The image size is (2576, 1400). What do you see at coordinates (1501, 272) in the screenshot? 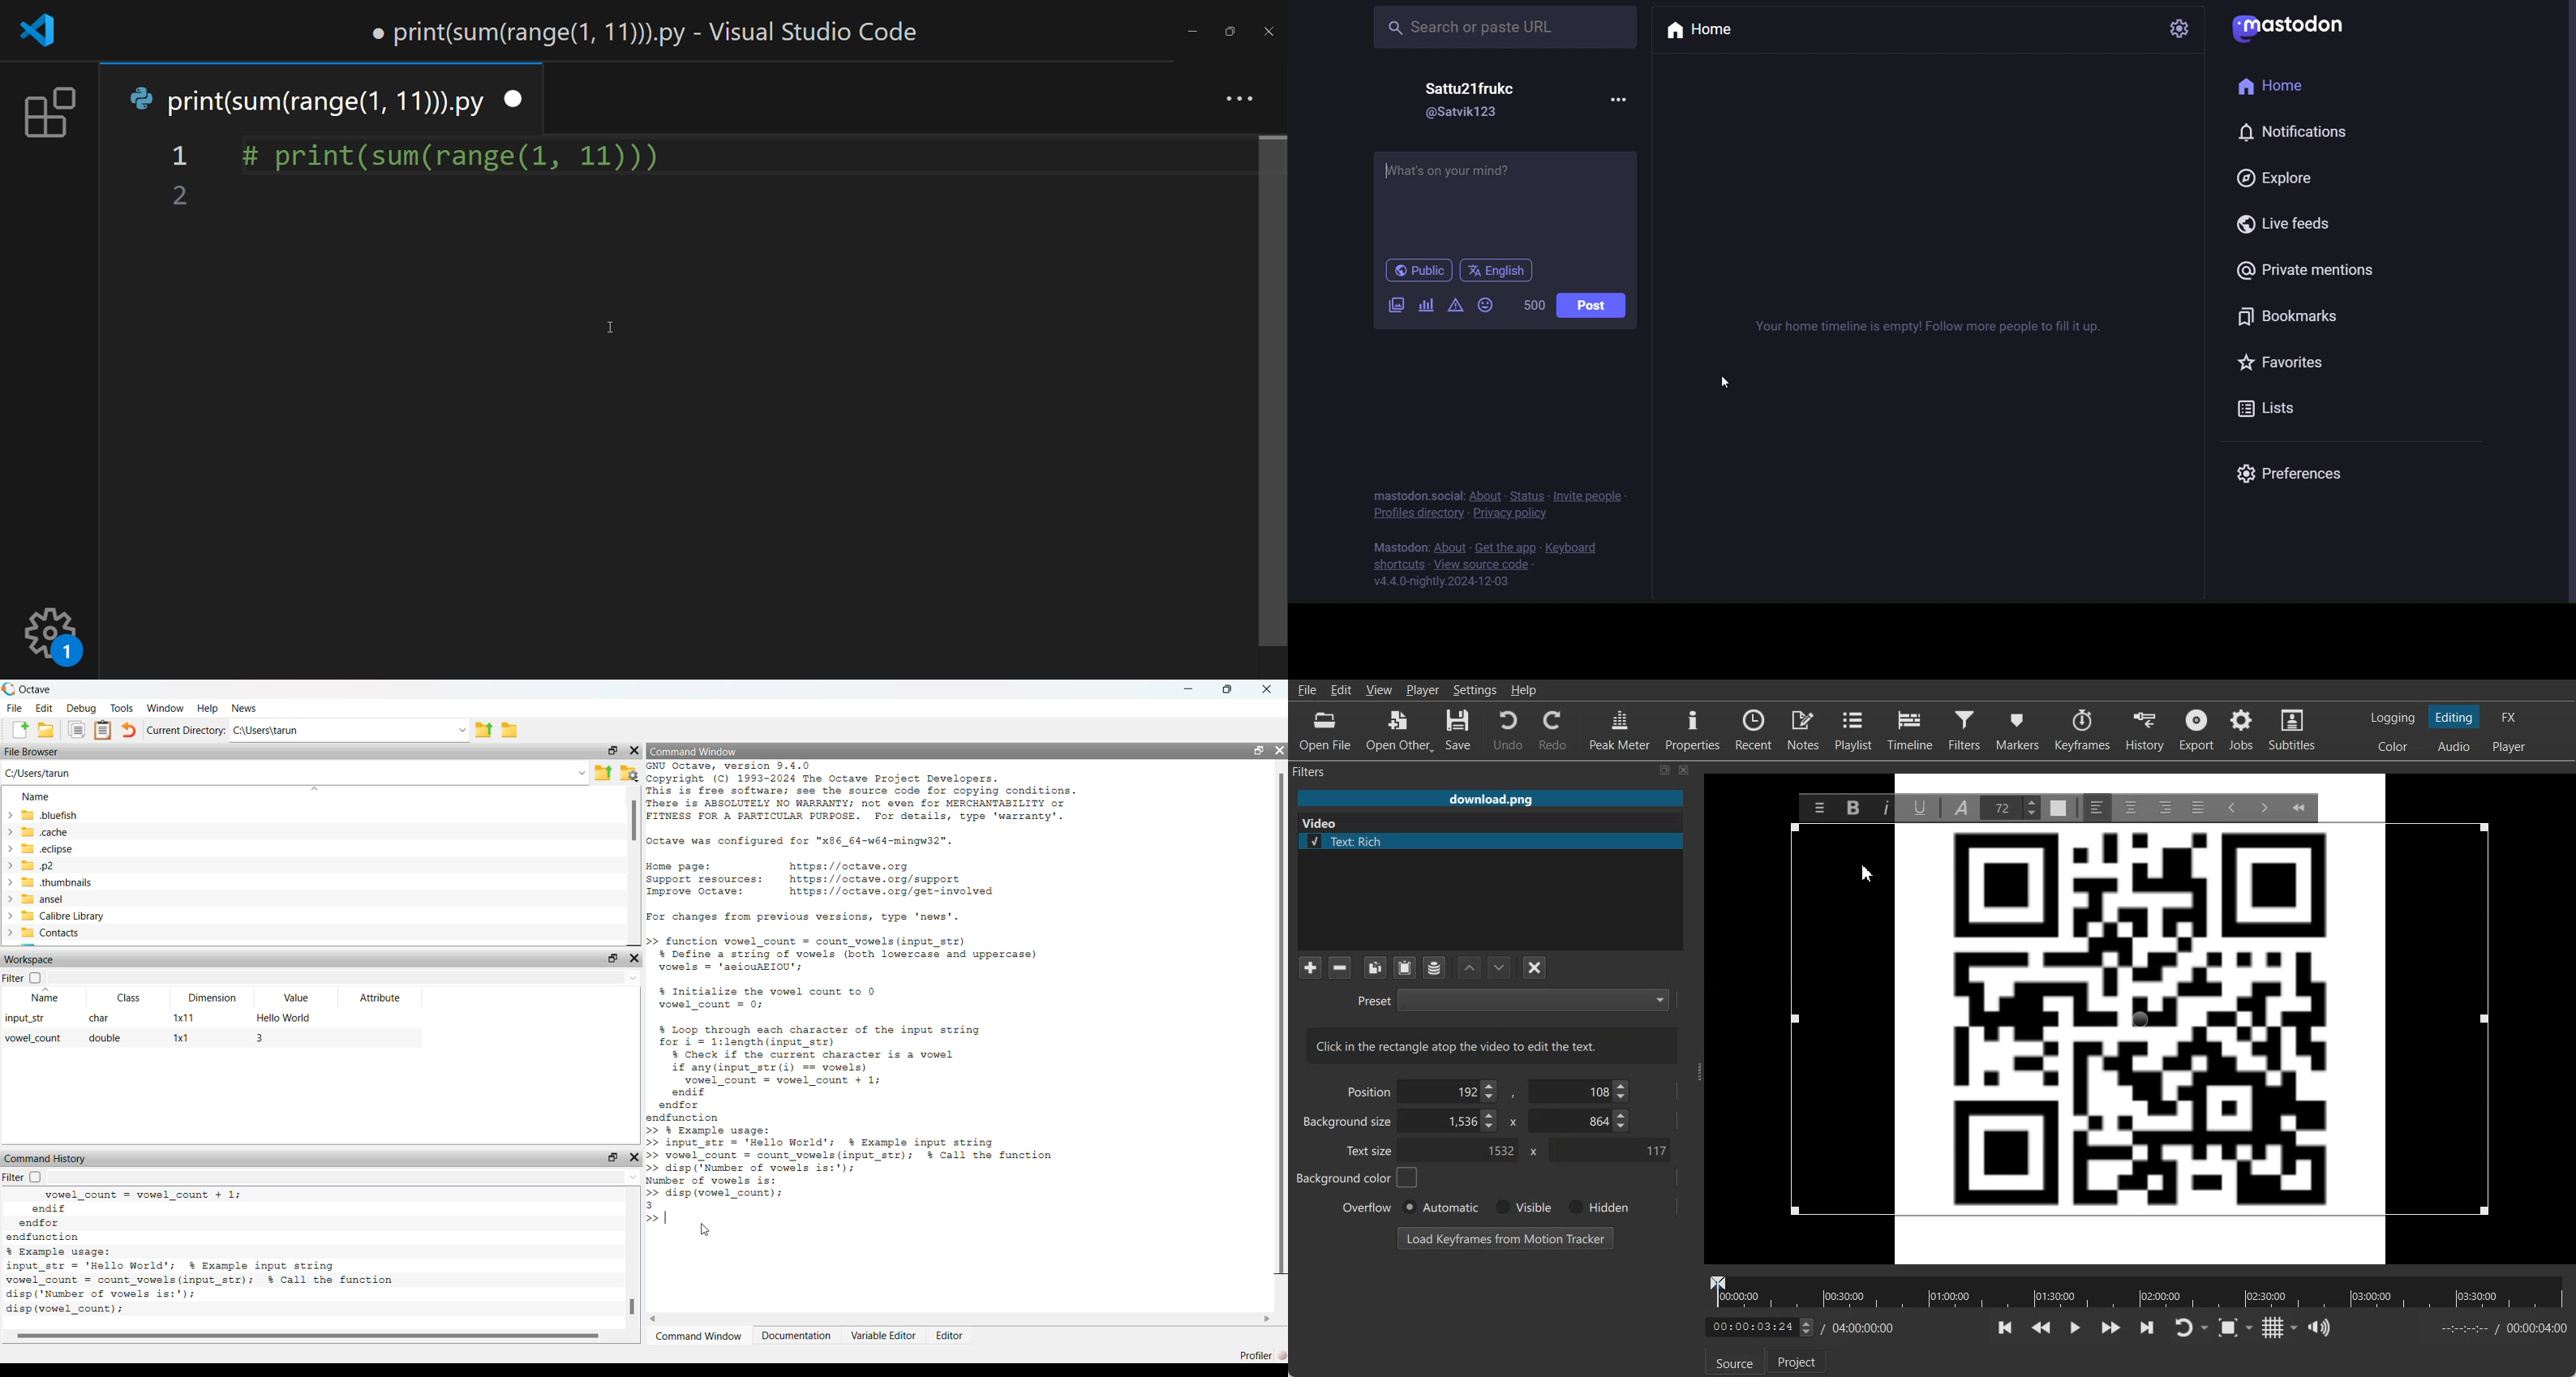
I see `english` at bounding box center [1501, 272].